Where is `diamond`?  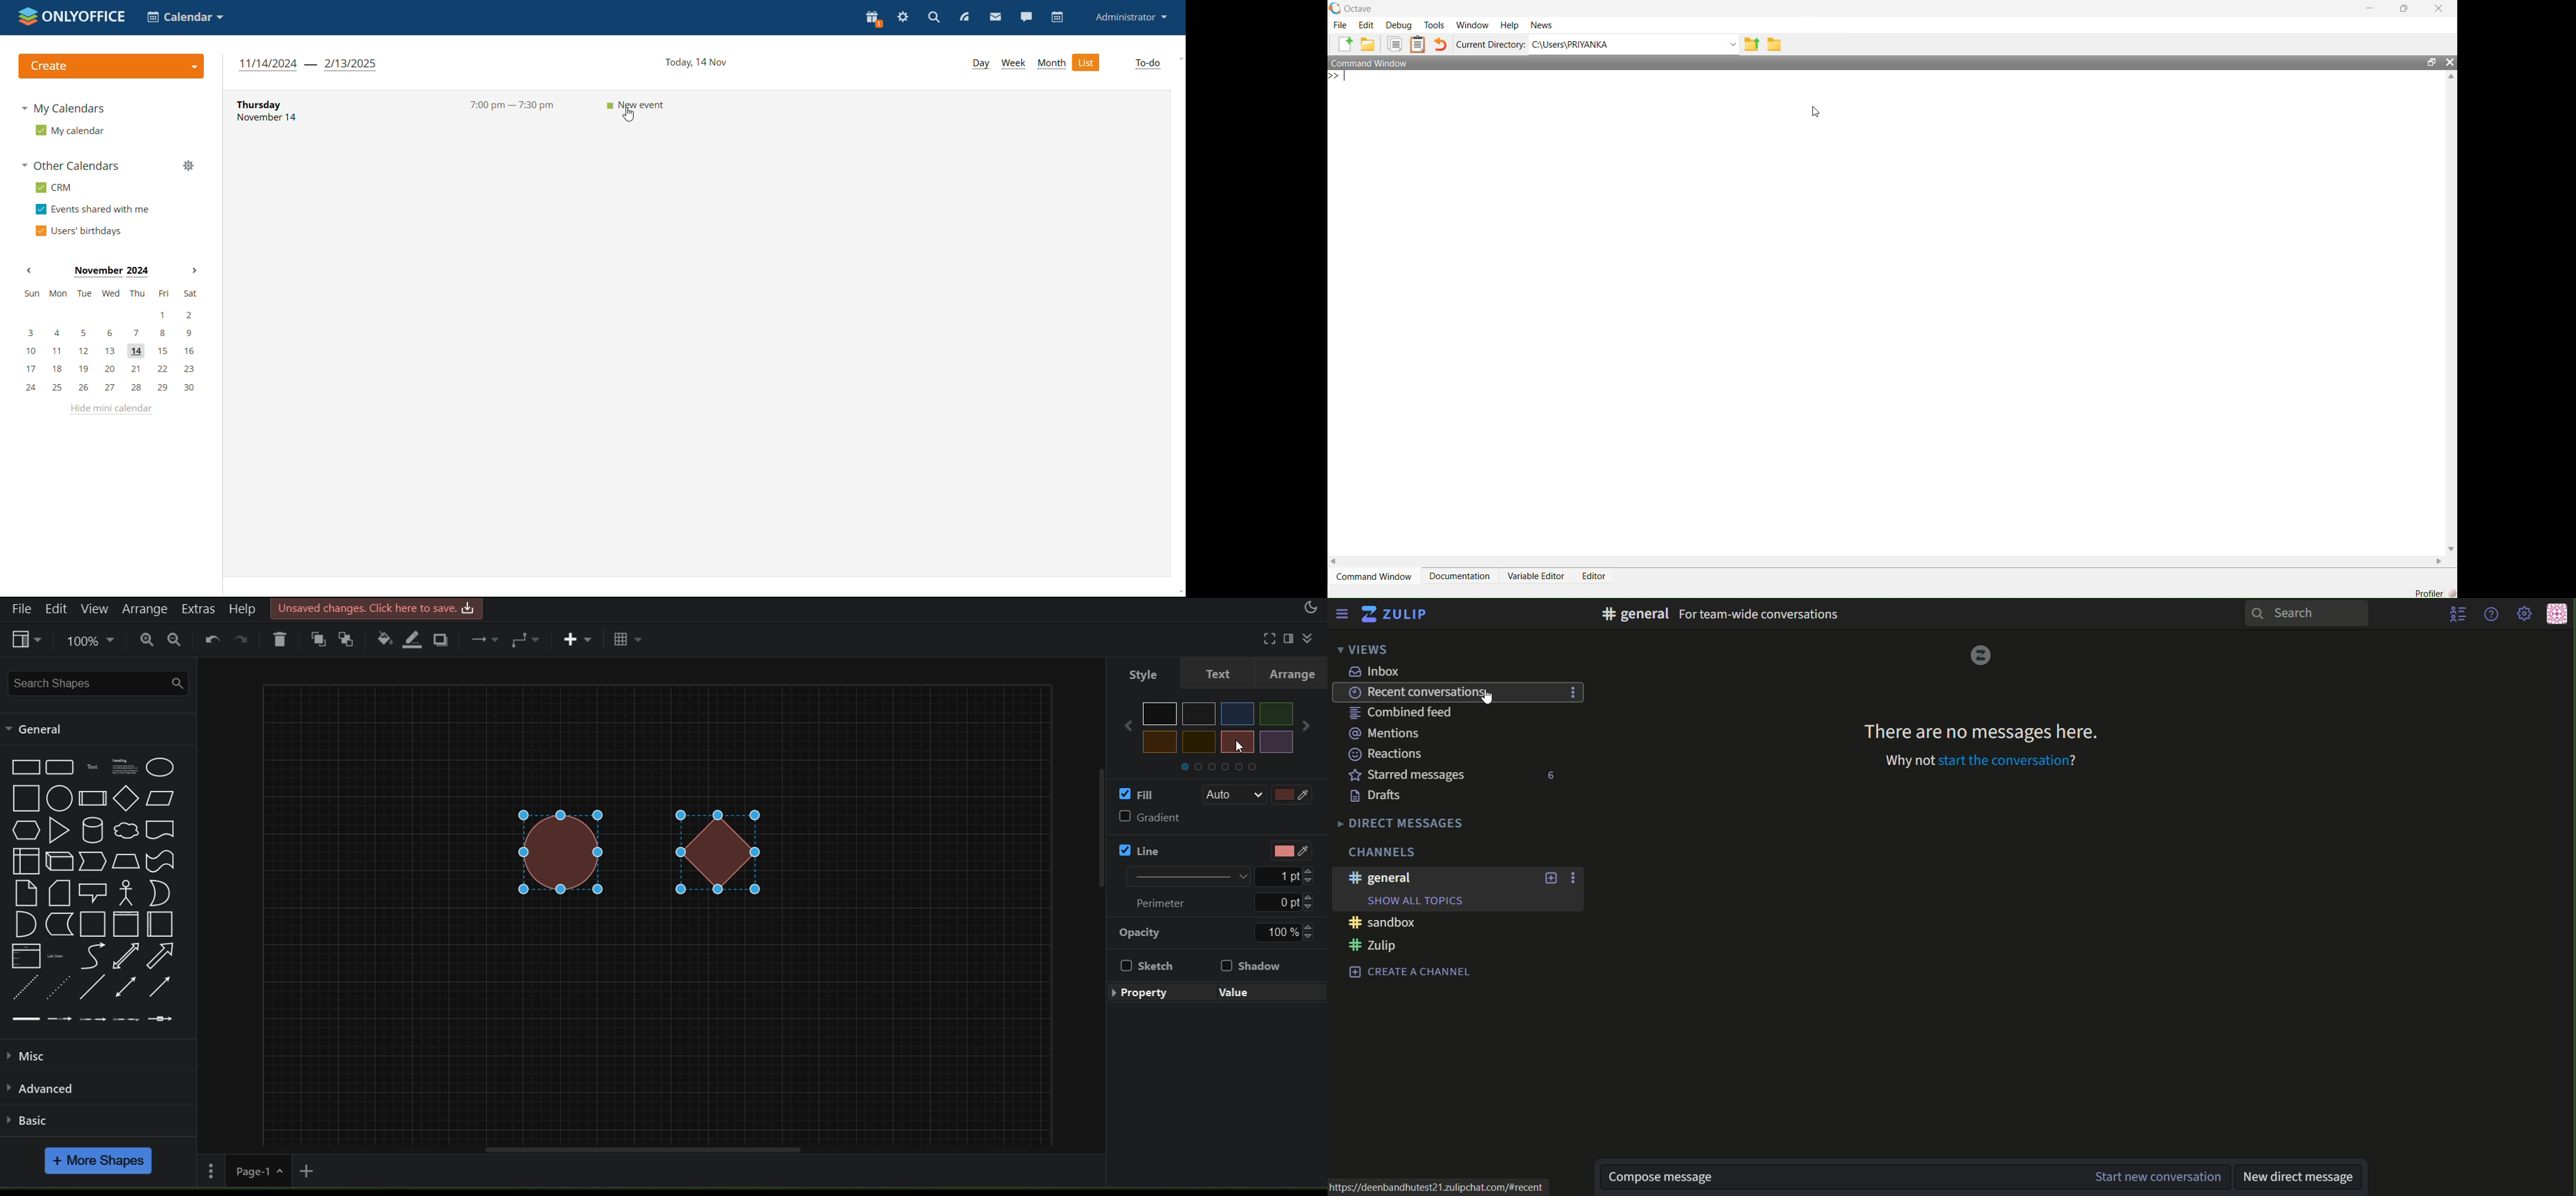 diamond is located at coordinates (724, 851).